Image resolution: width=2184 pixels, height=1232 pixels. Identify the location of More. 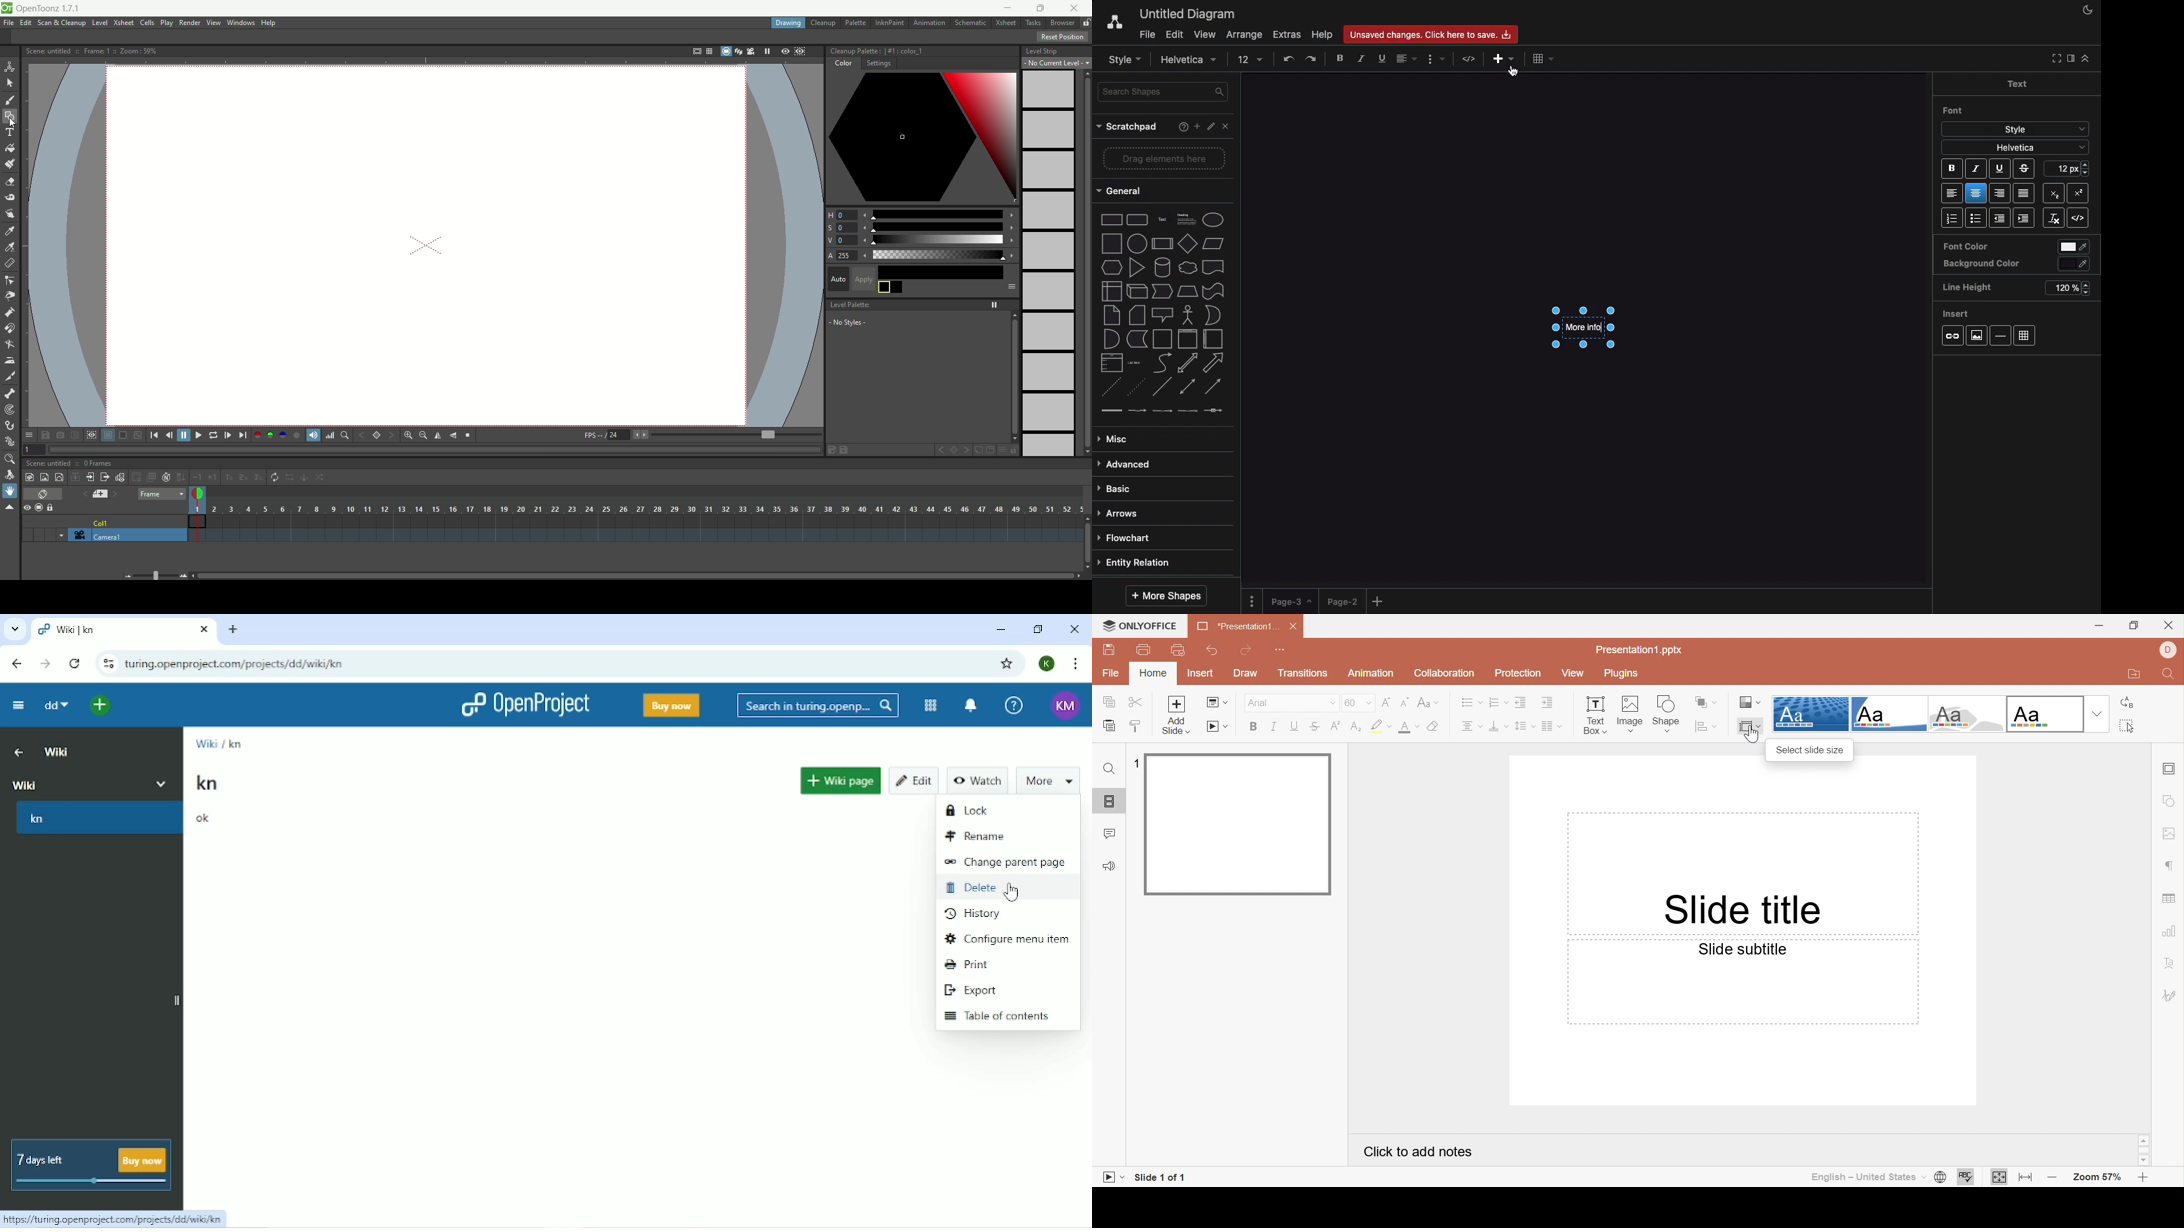
(1044, 779).